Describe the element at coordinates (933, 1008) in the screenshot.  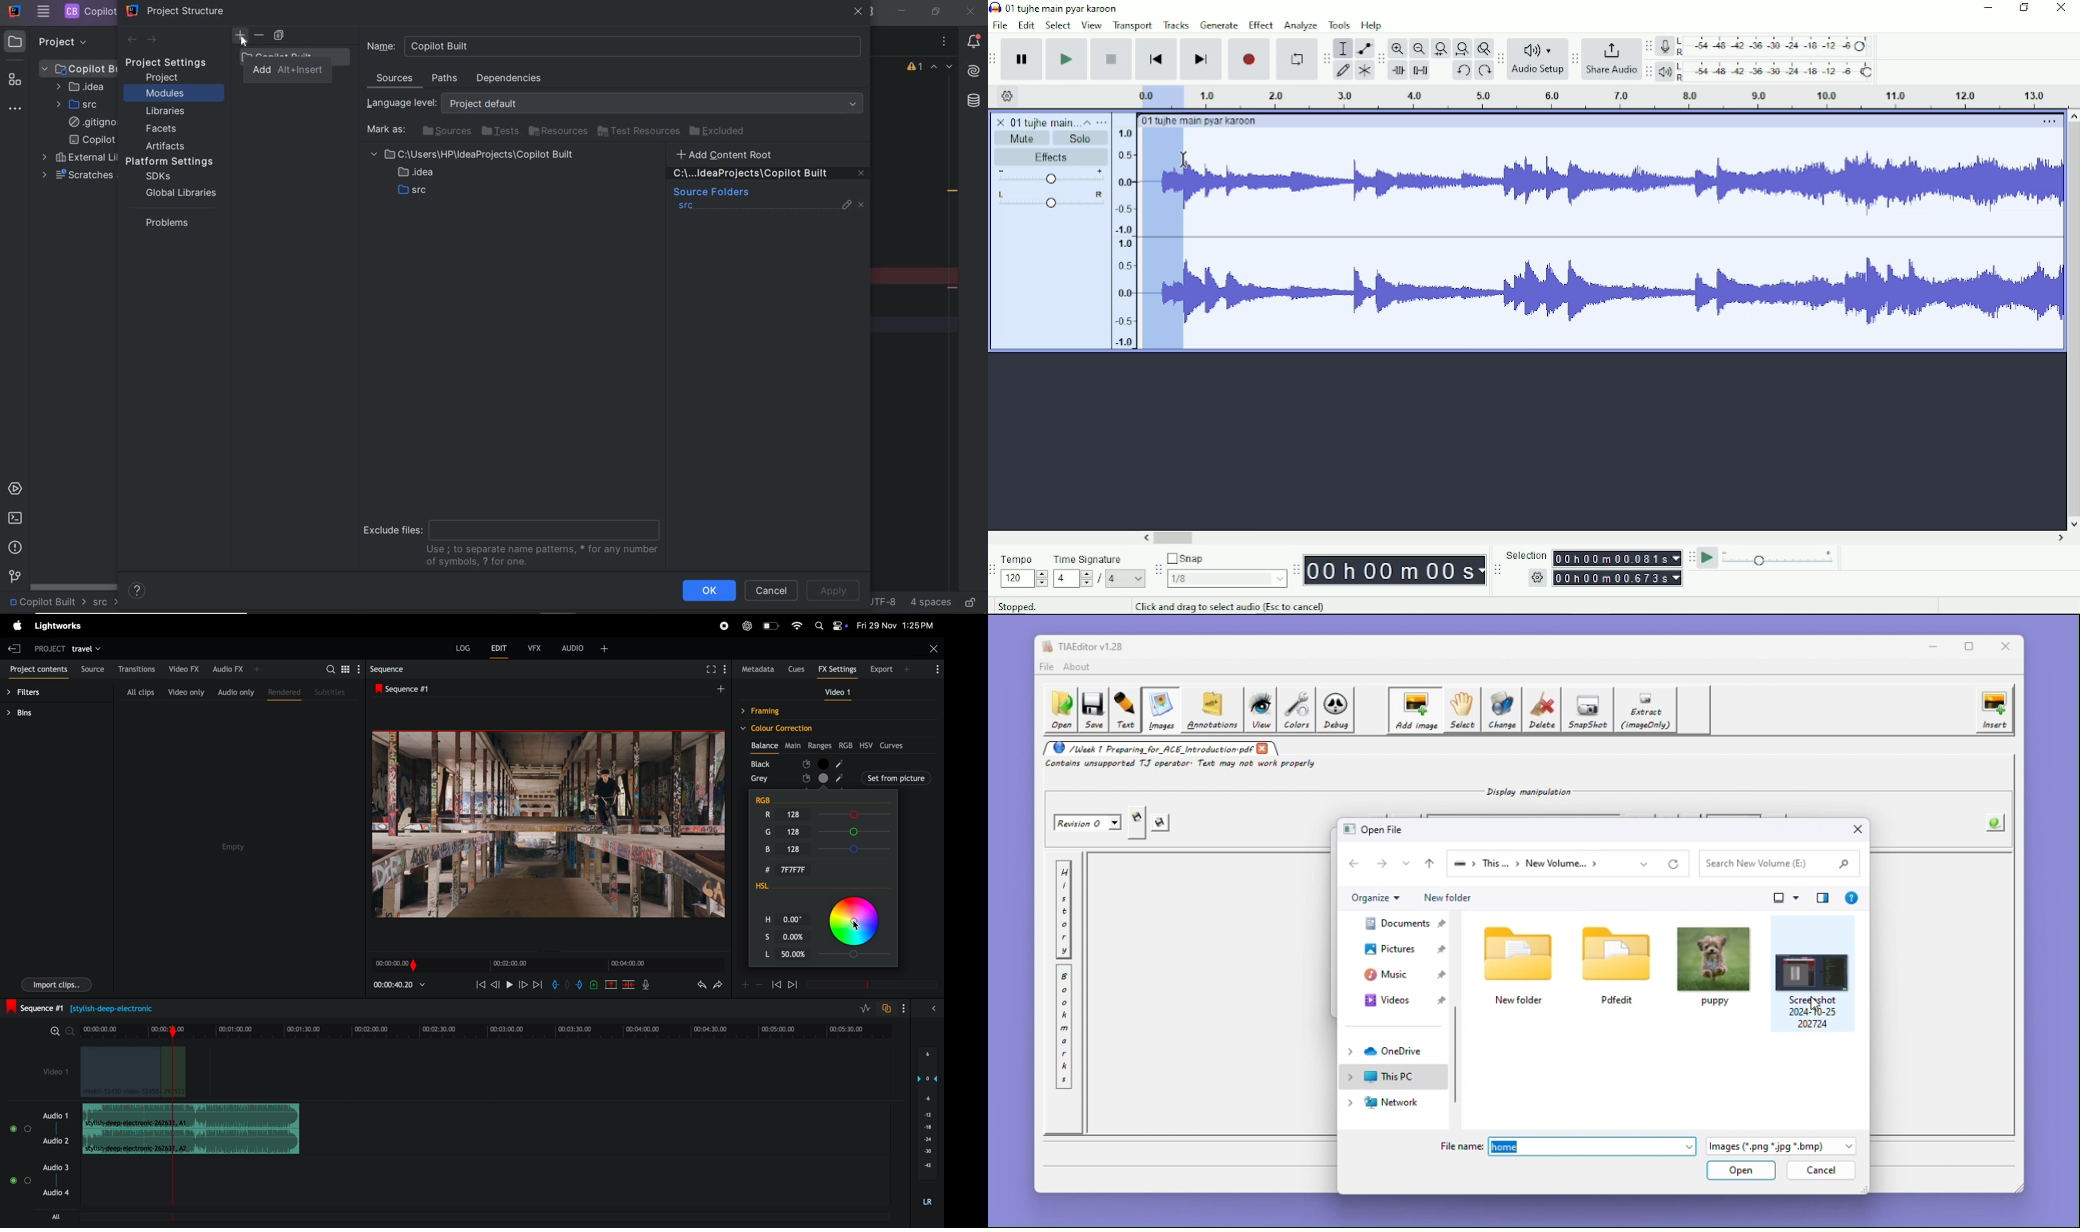
I see `expand` at that location.